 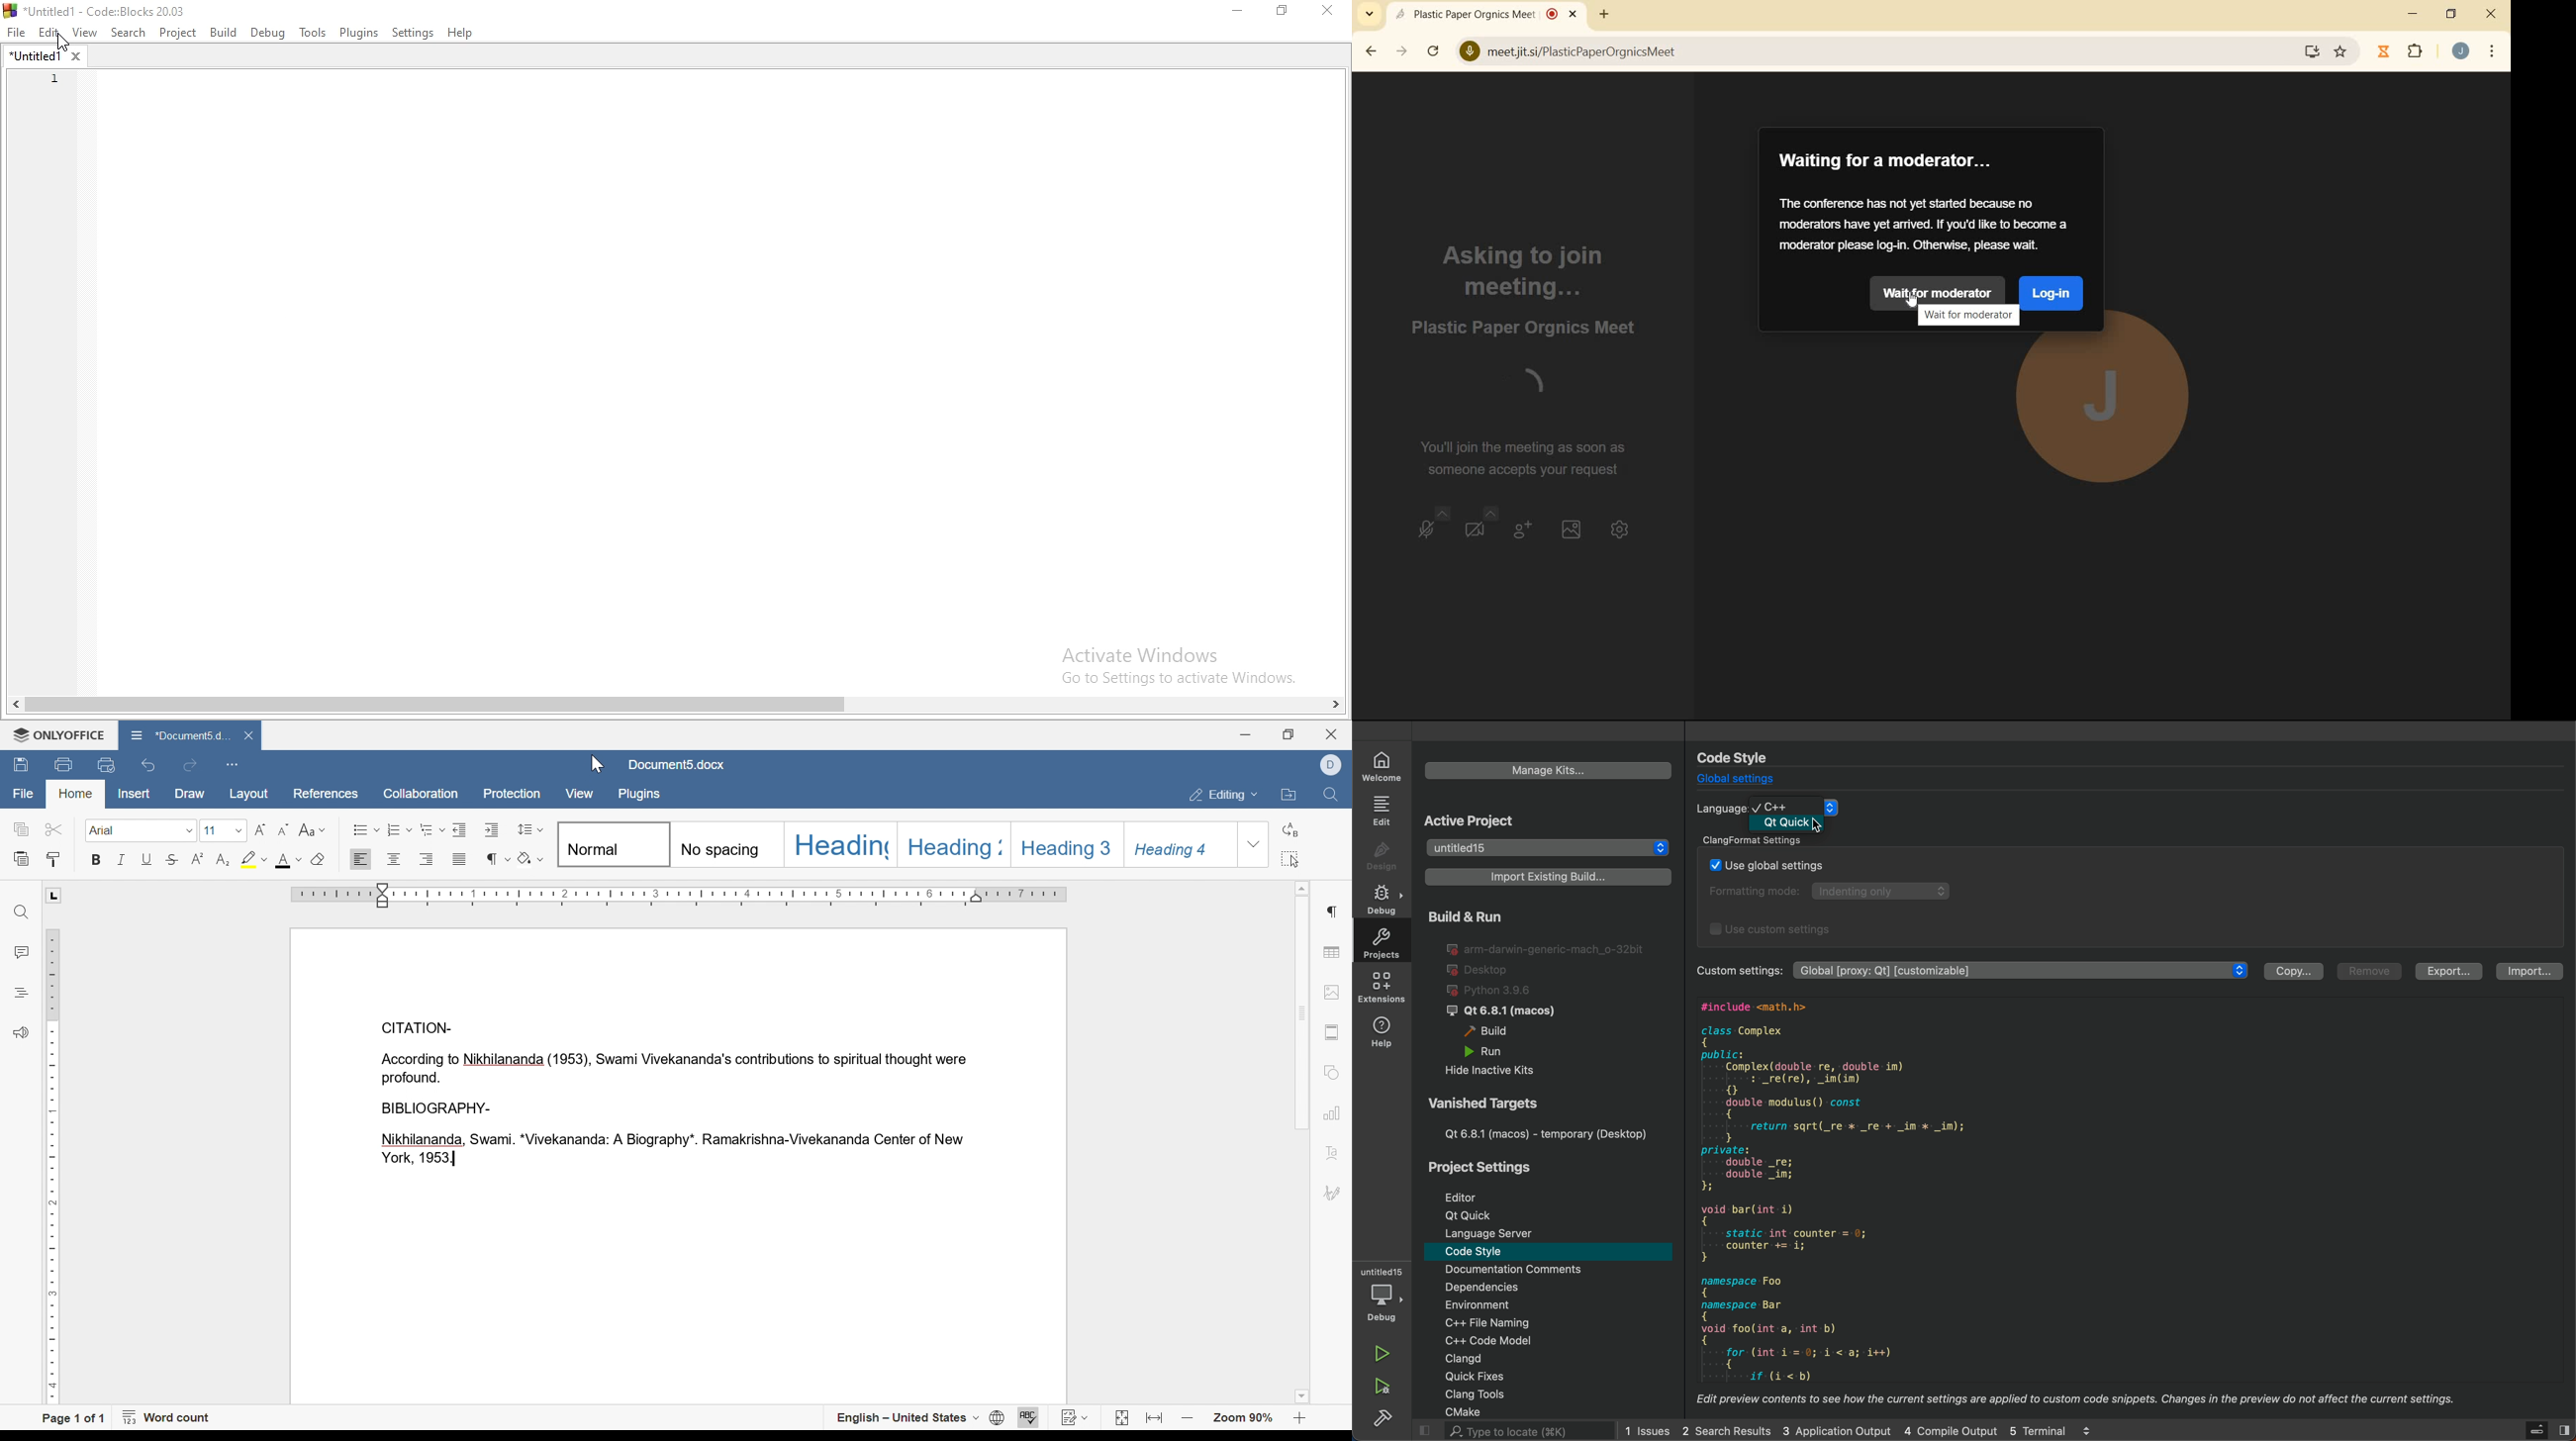 What do you see at coordinates (1334, 795) in the screenshot?
I see `find` at bounding box center [1334, 795].